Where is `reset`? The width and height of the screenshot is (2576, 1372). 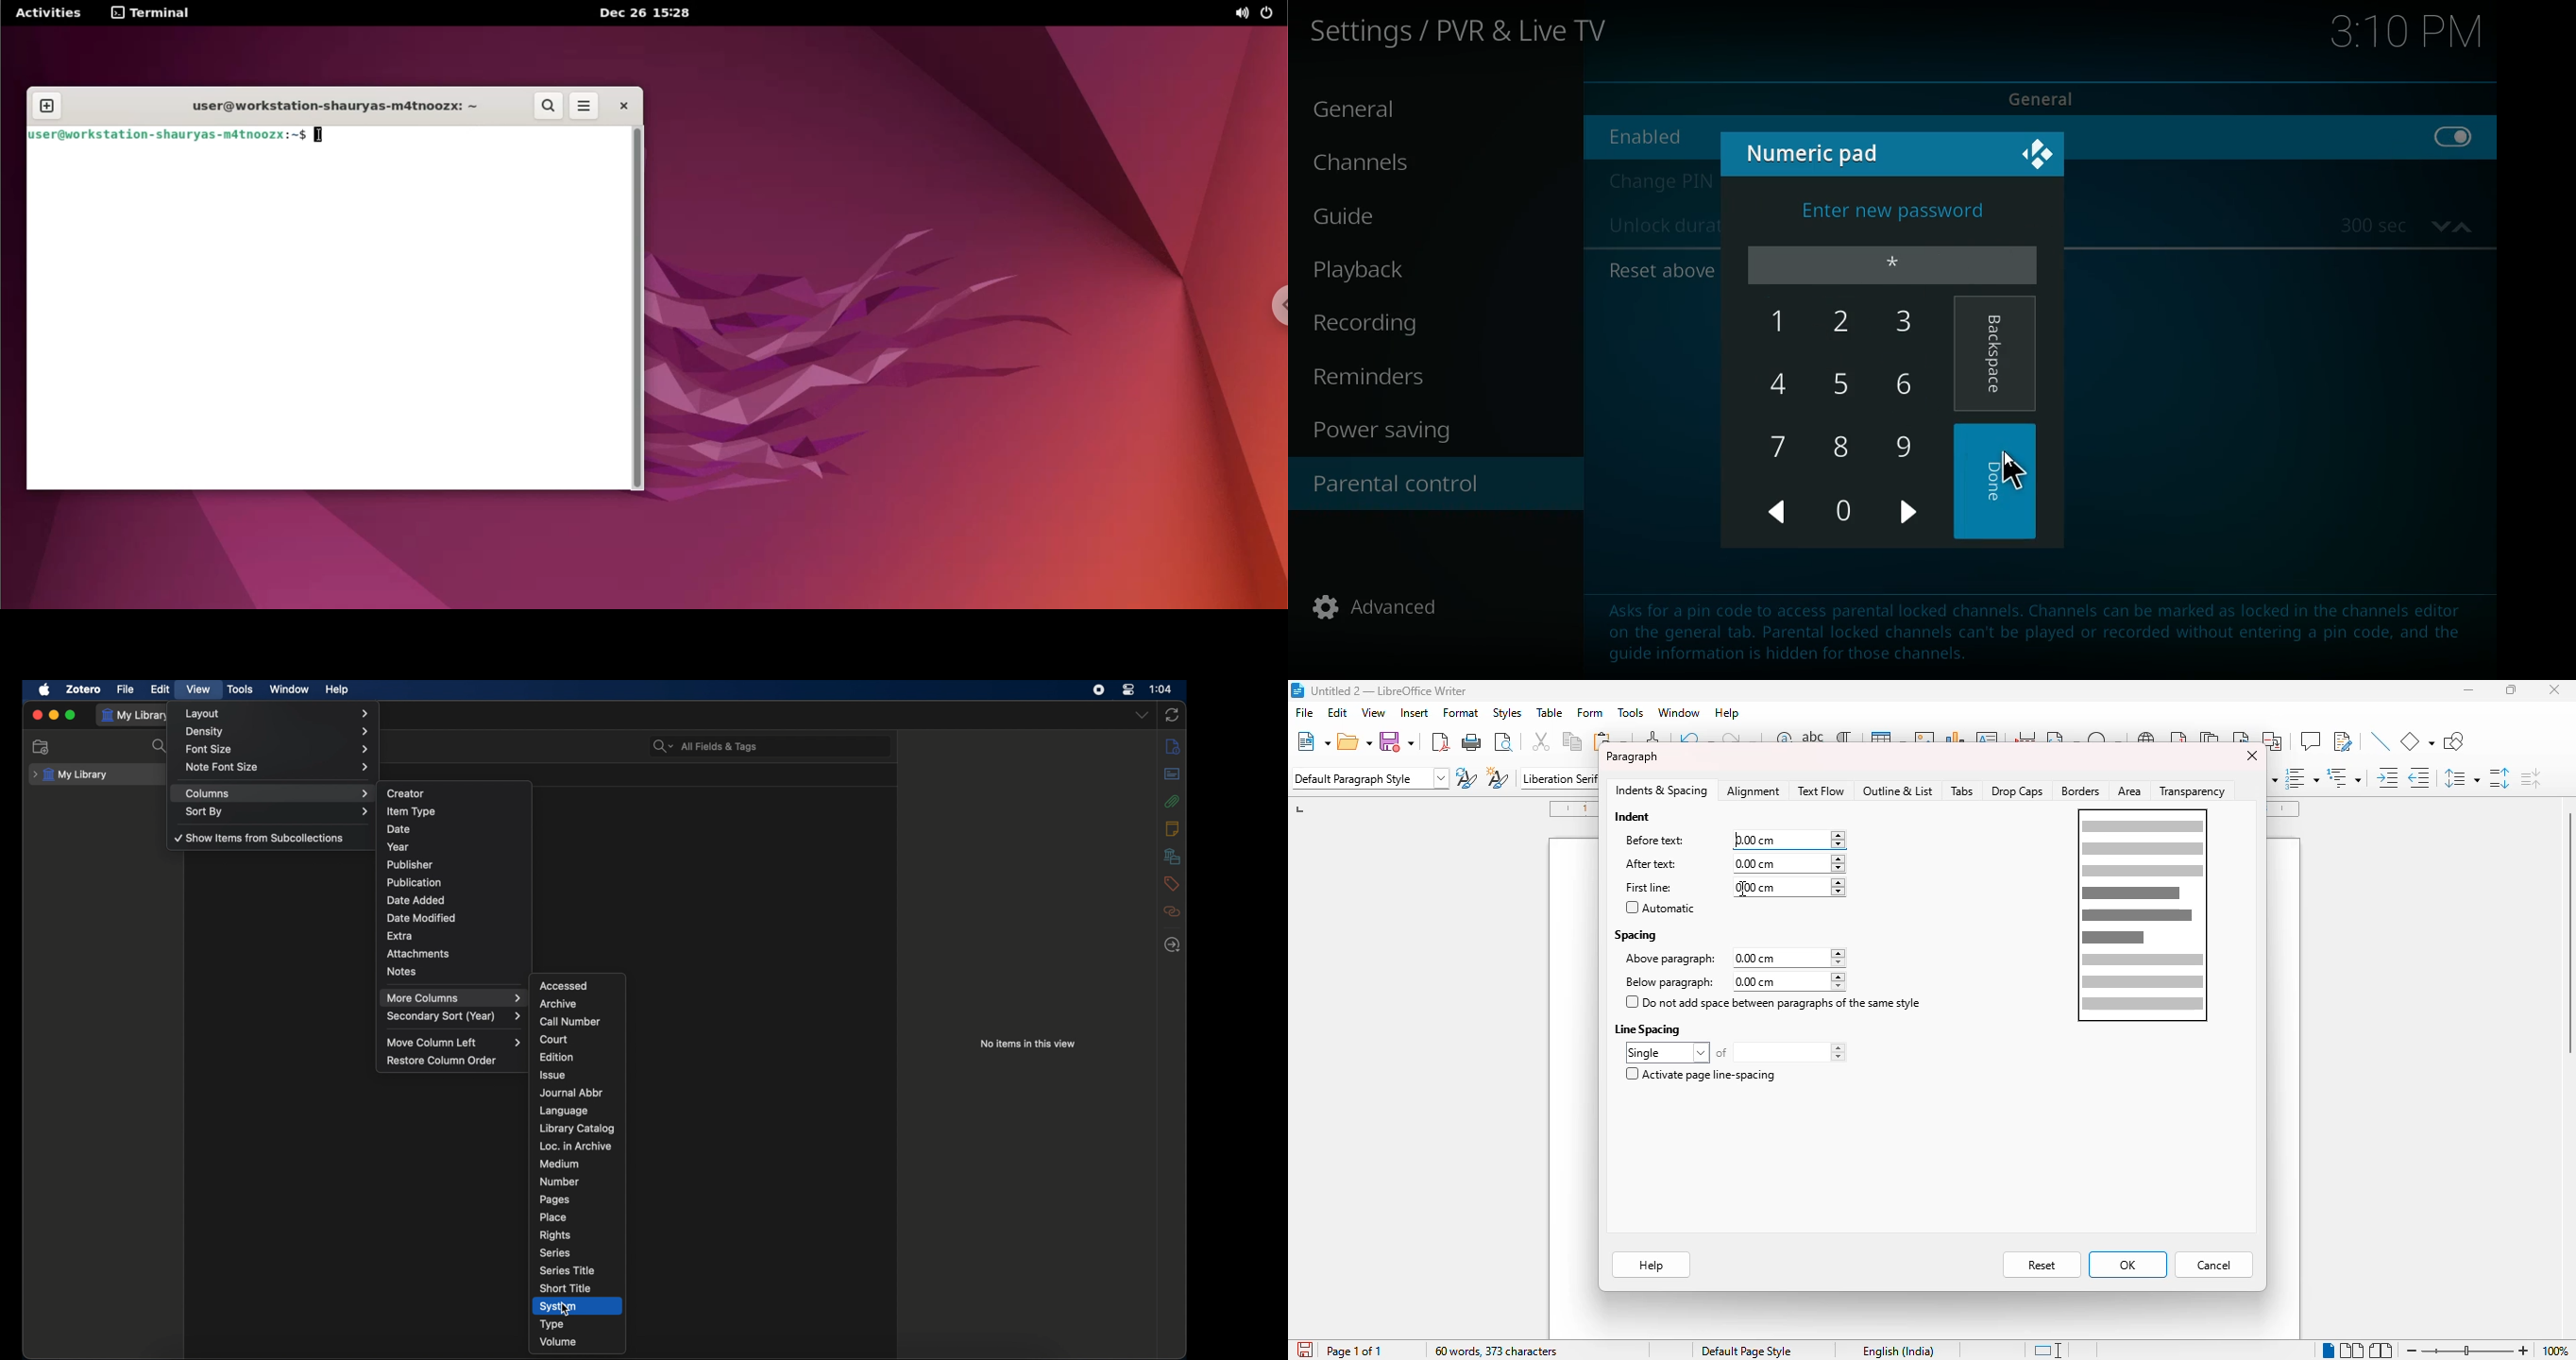 reset is located at coordinates (1659, 271).